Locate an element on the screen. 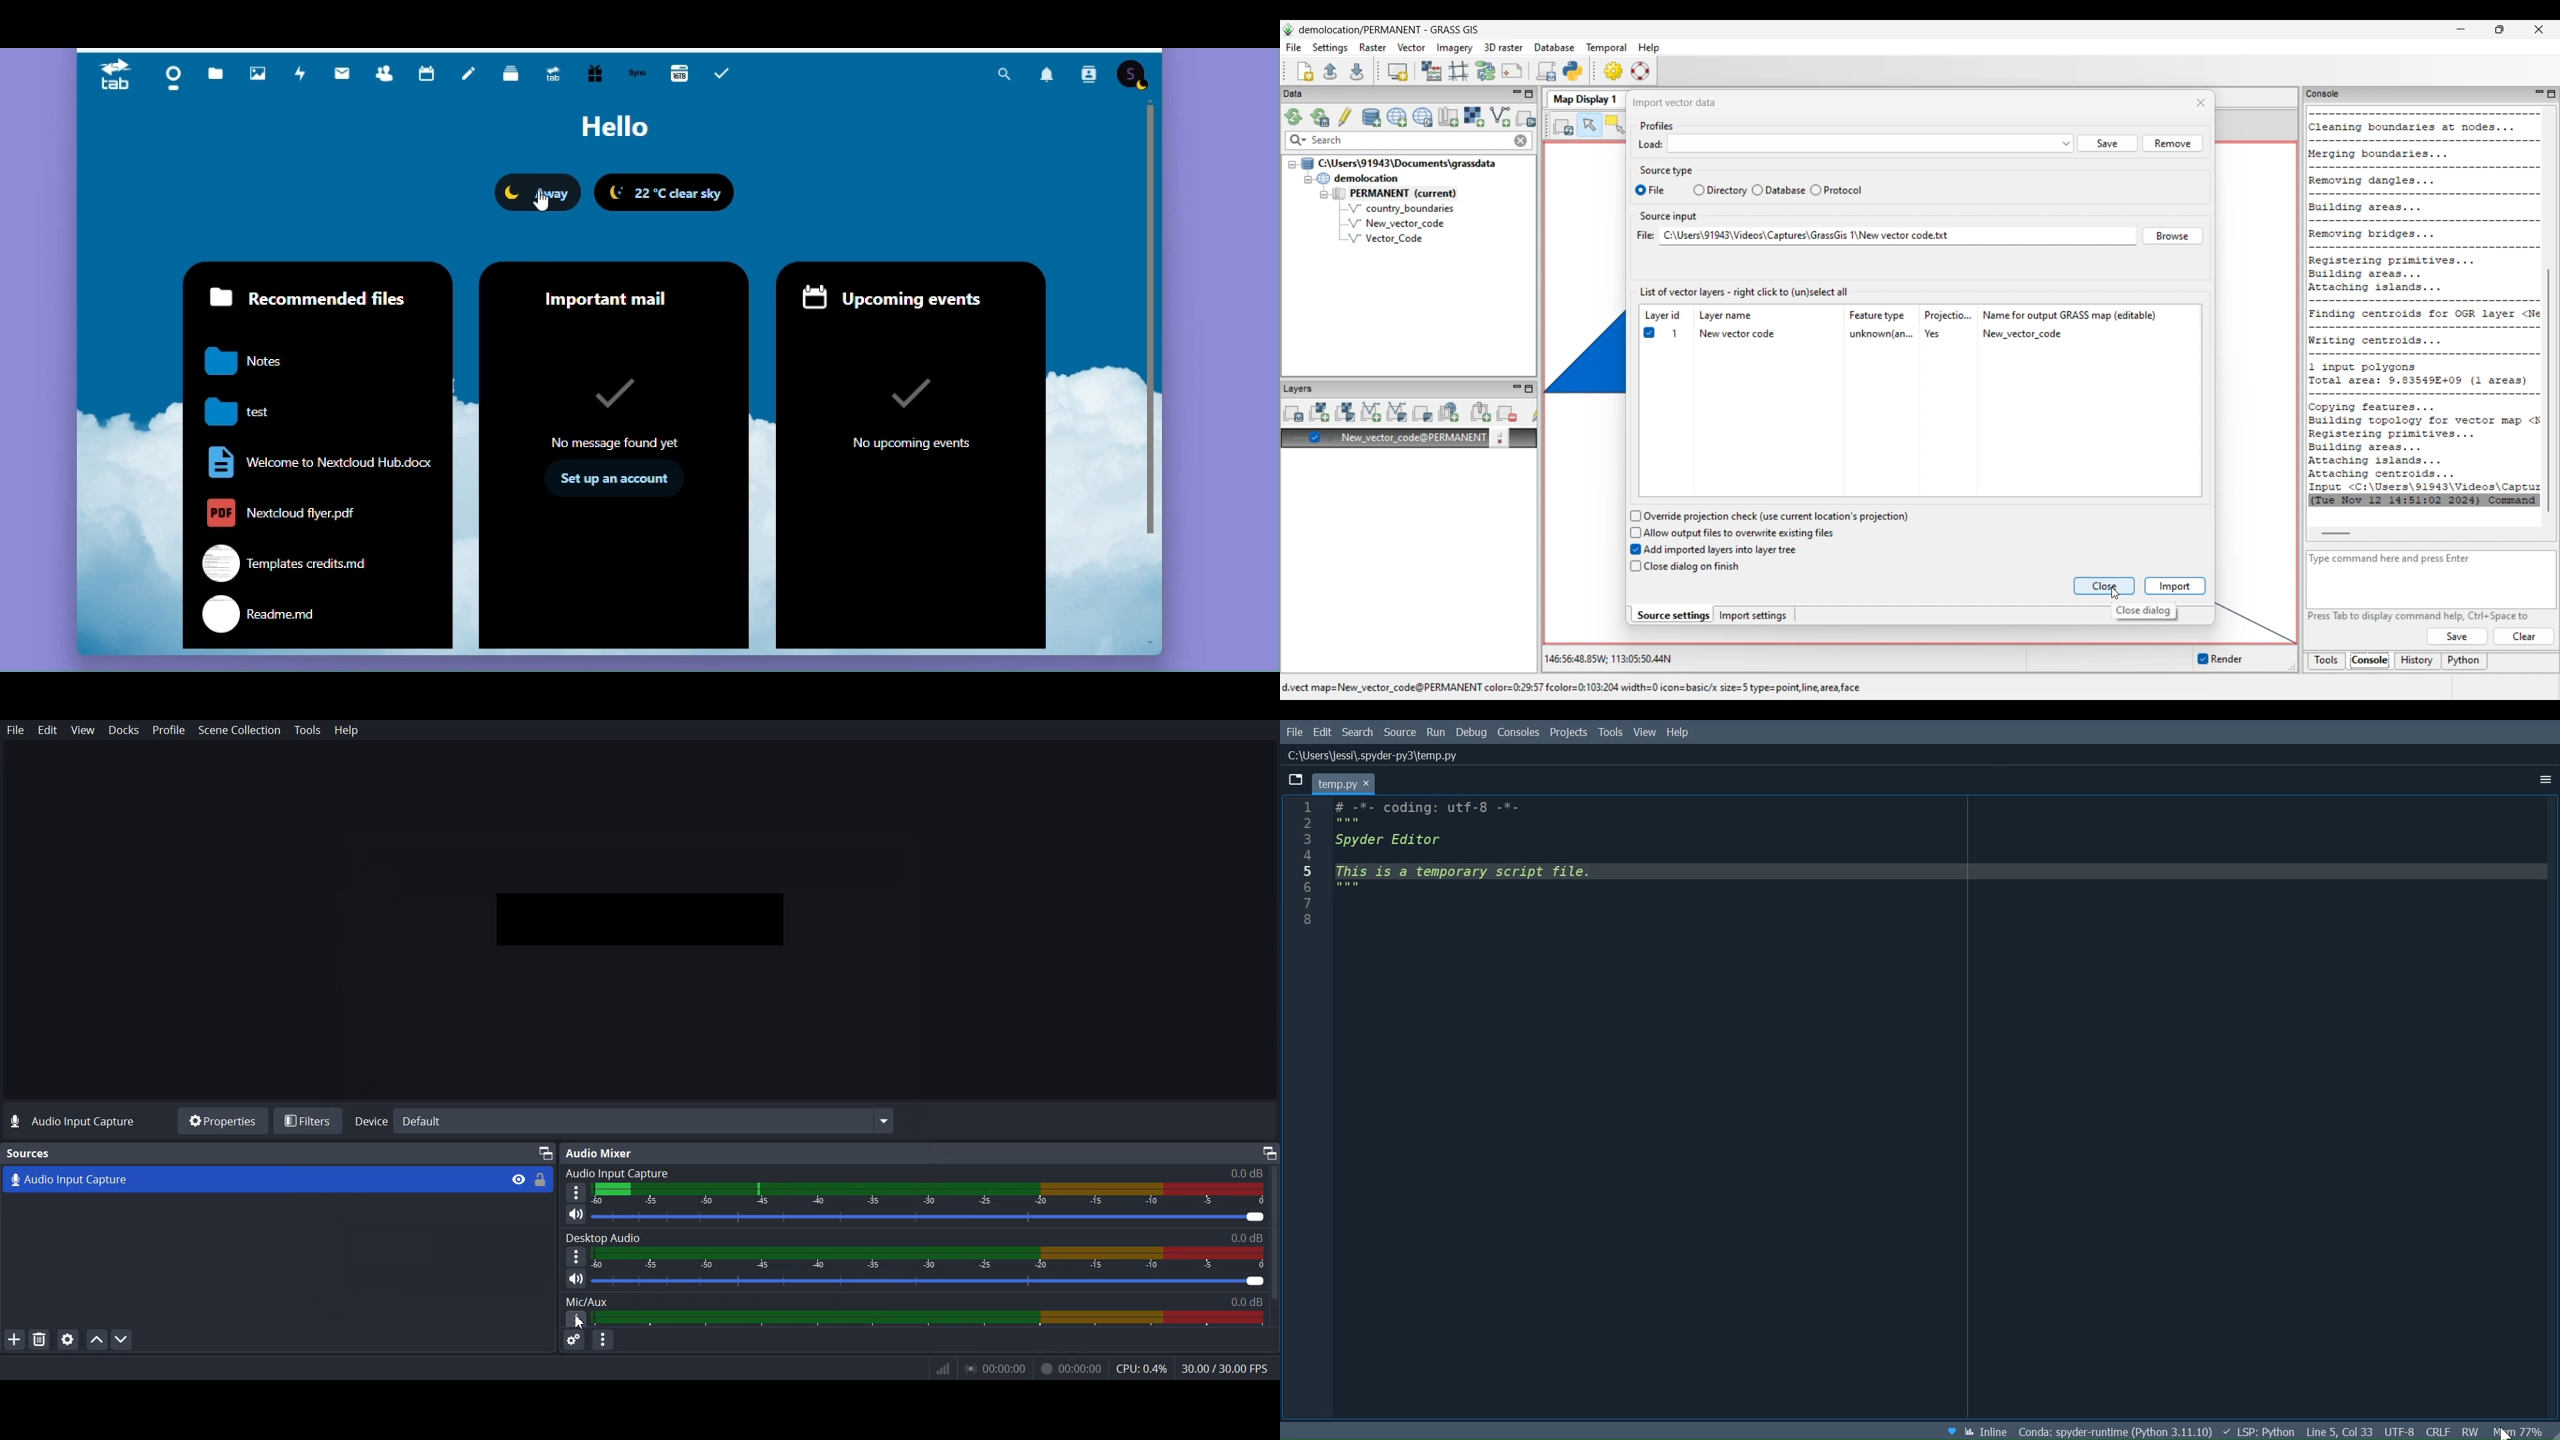 The height and width of the screenshot is (1456, 2576). File Permission is located at coordinates (2469, 1430).